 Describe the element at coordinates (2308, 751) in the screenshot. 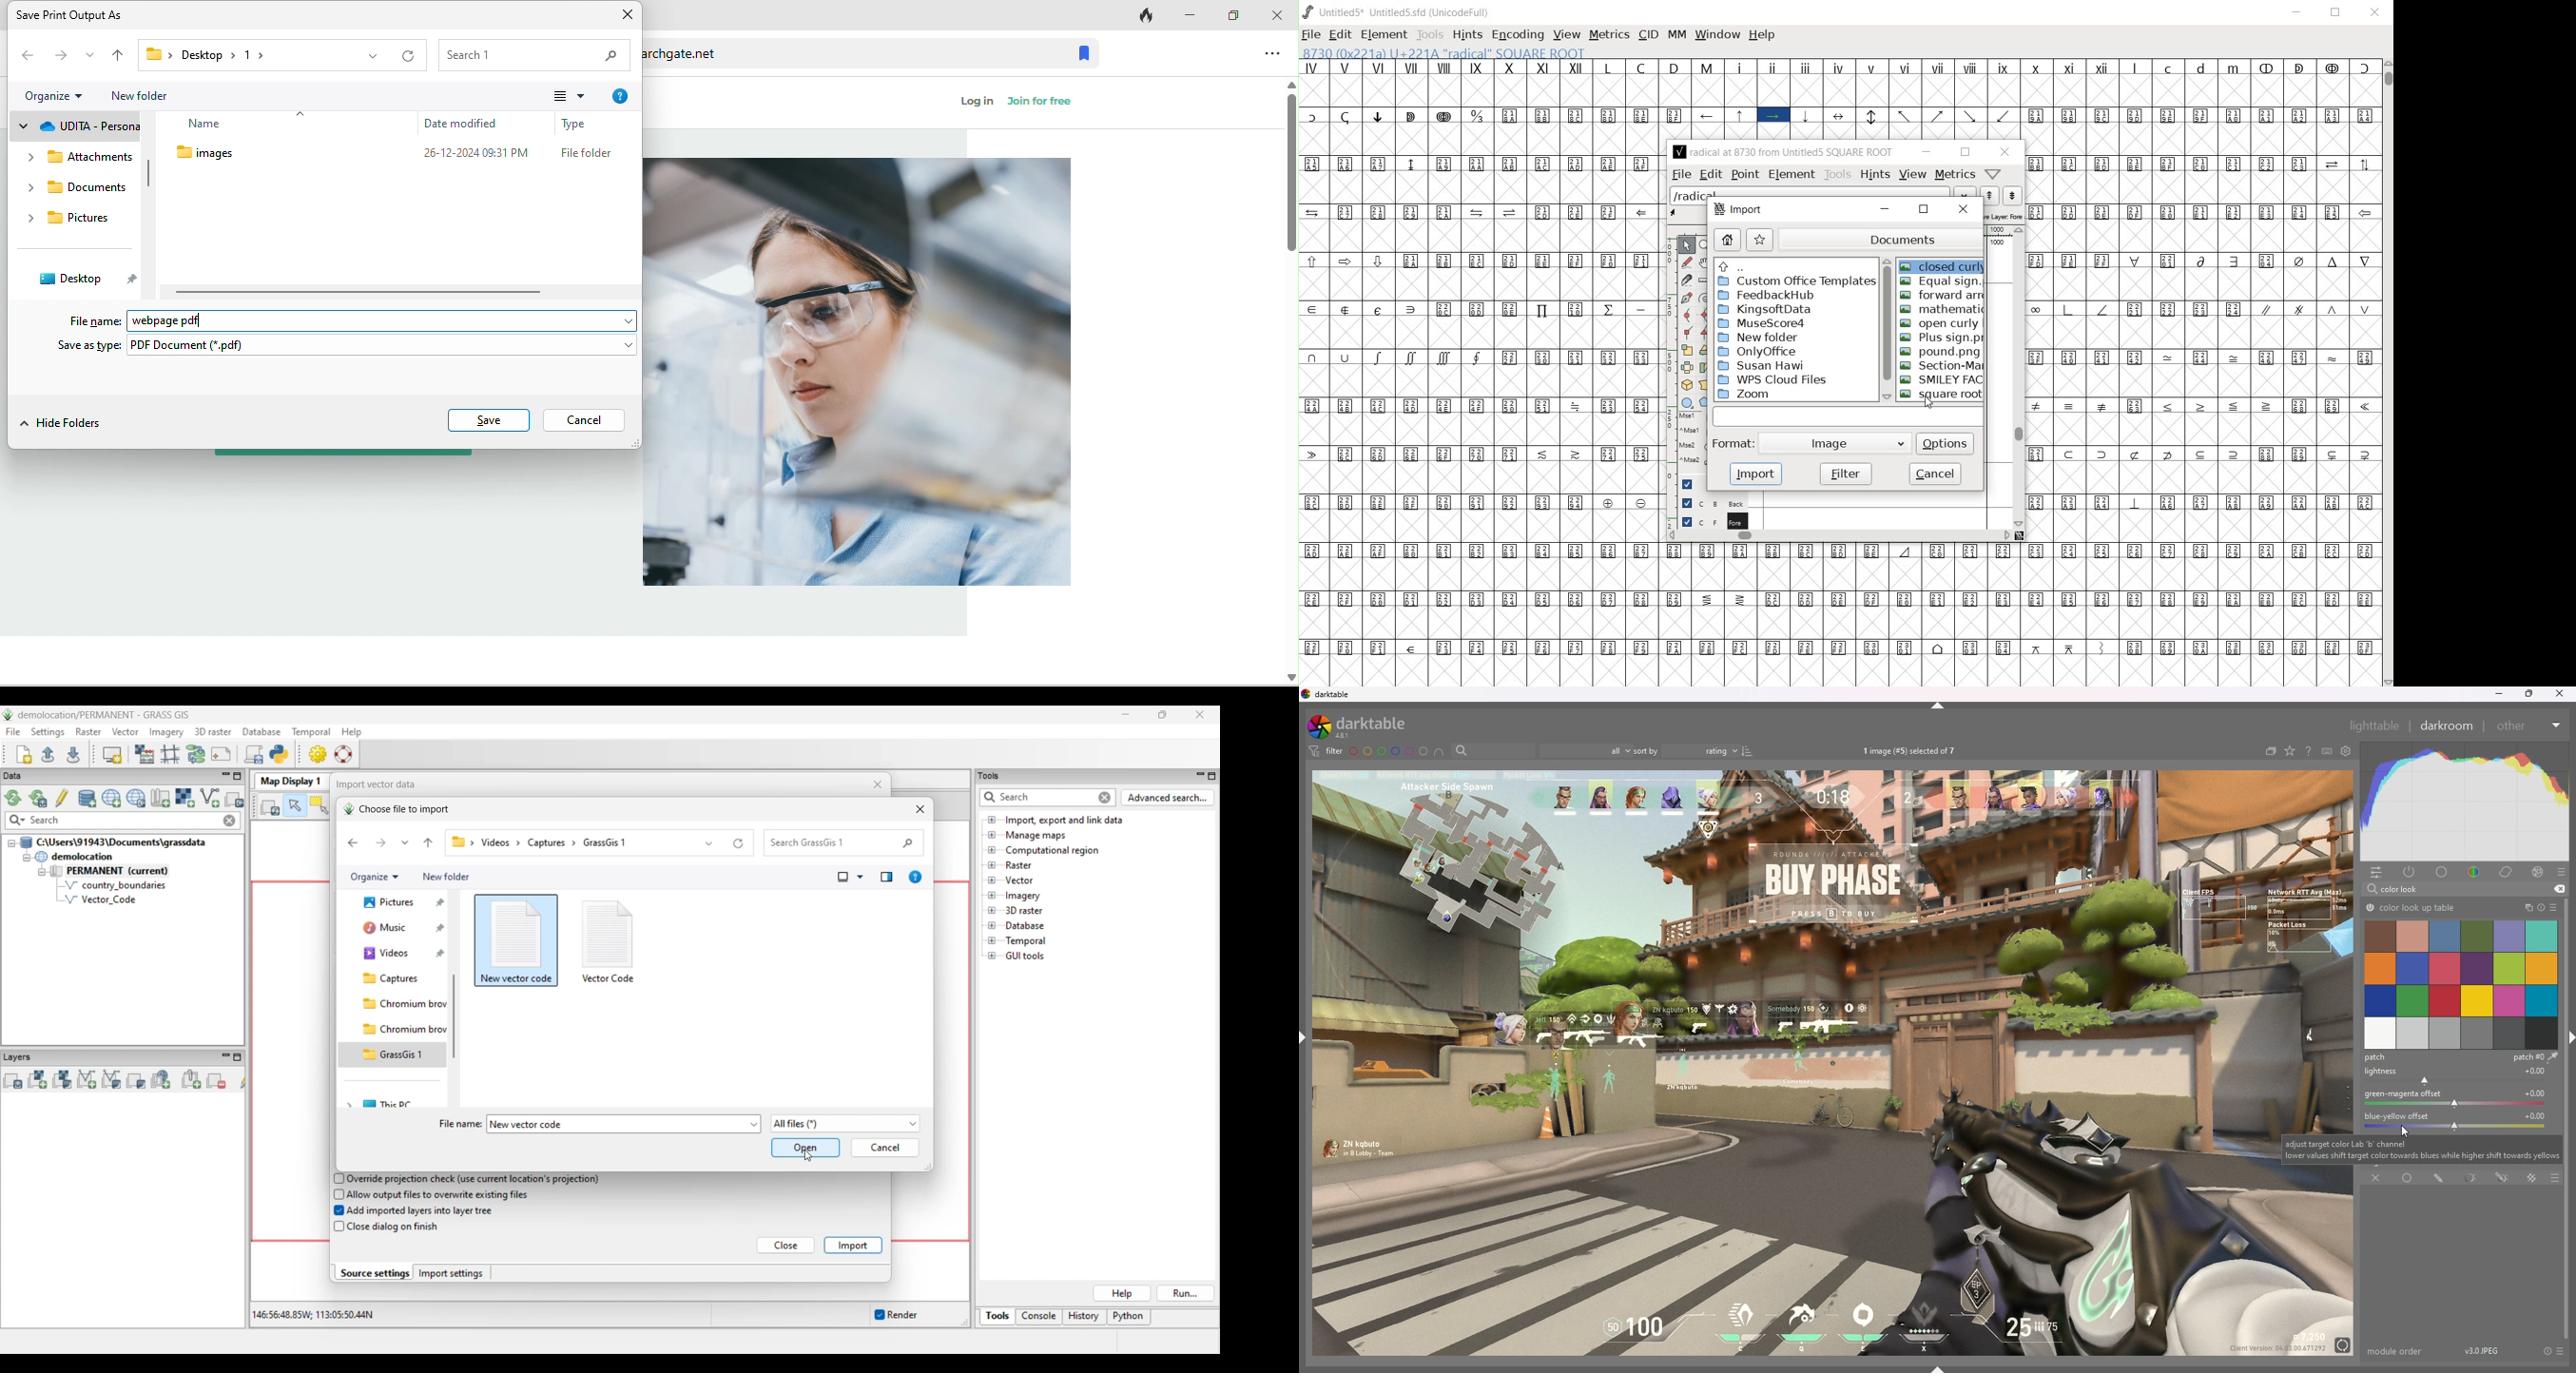

I see `help` at that location.